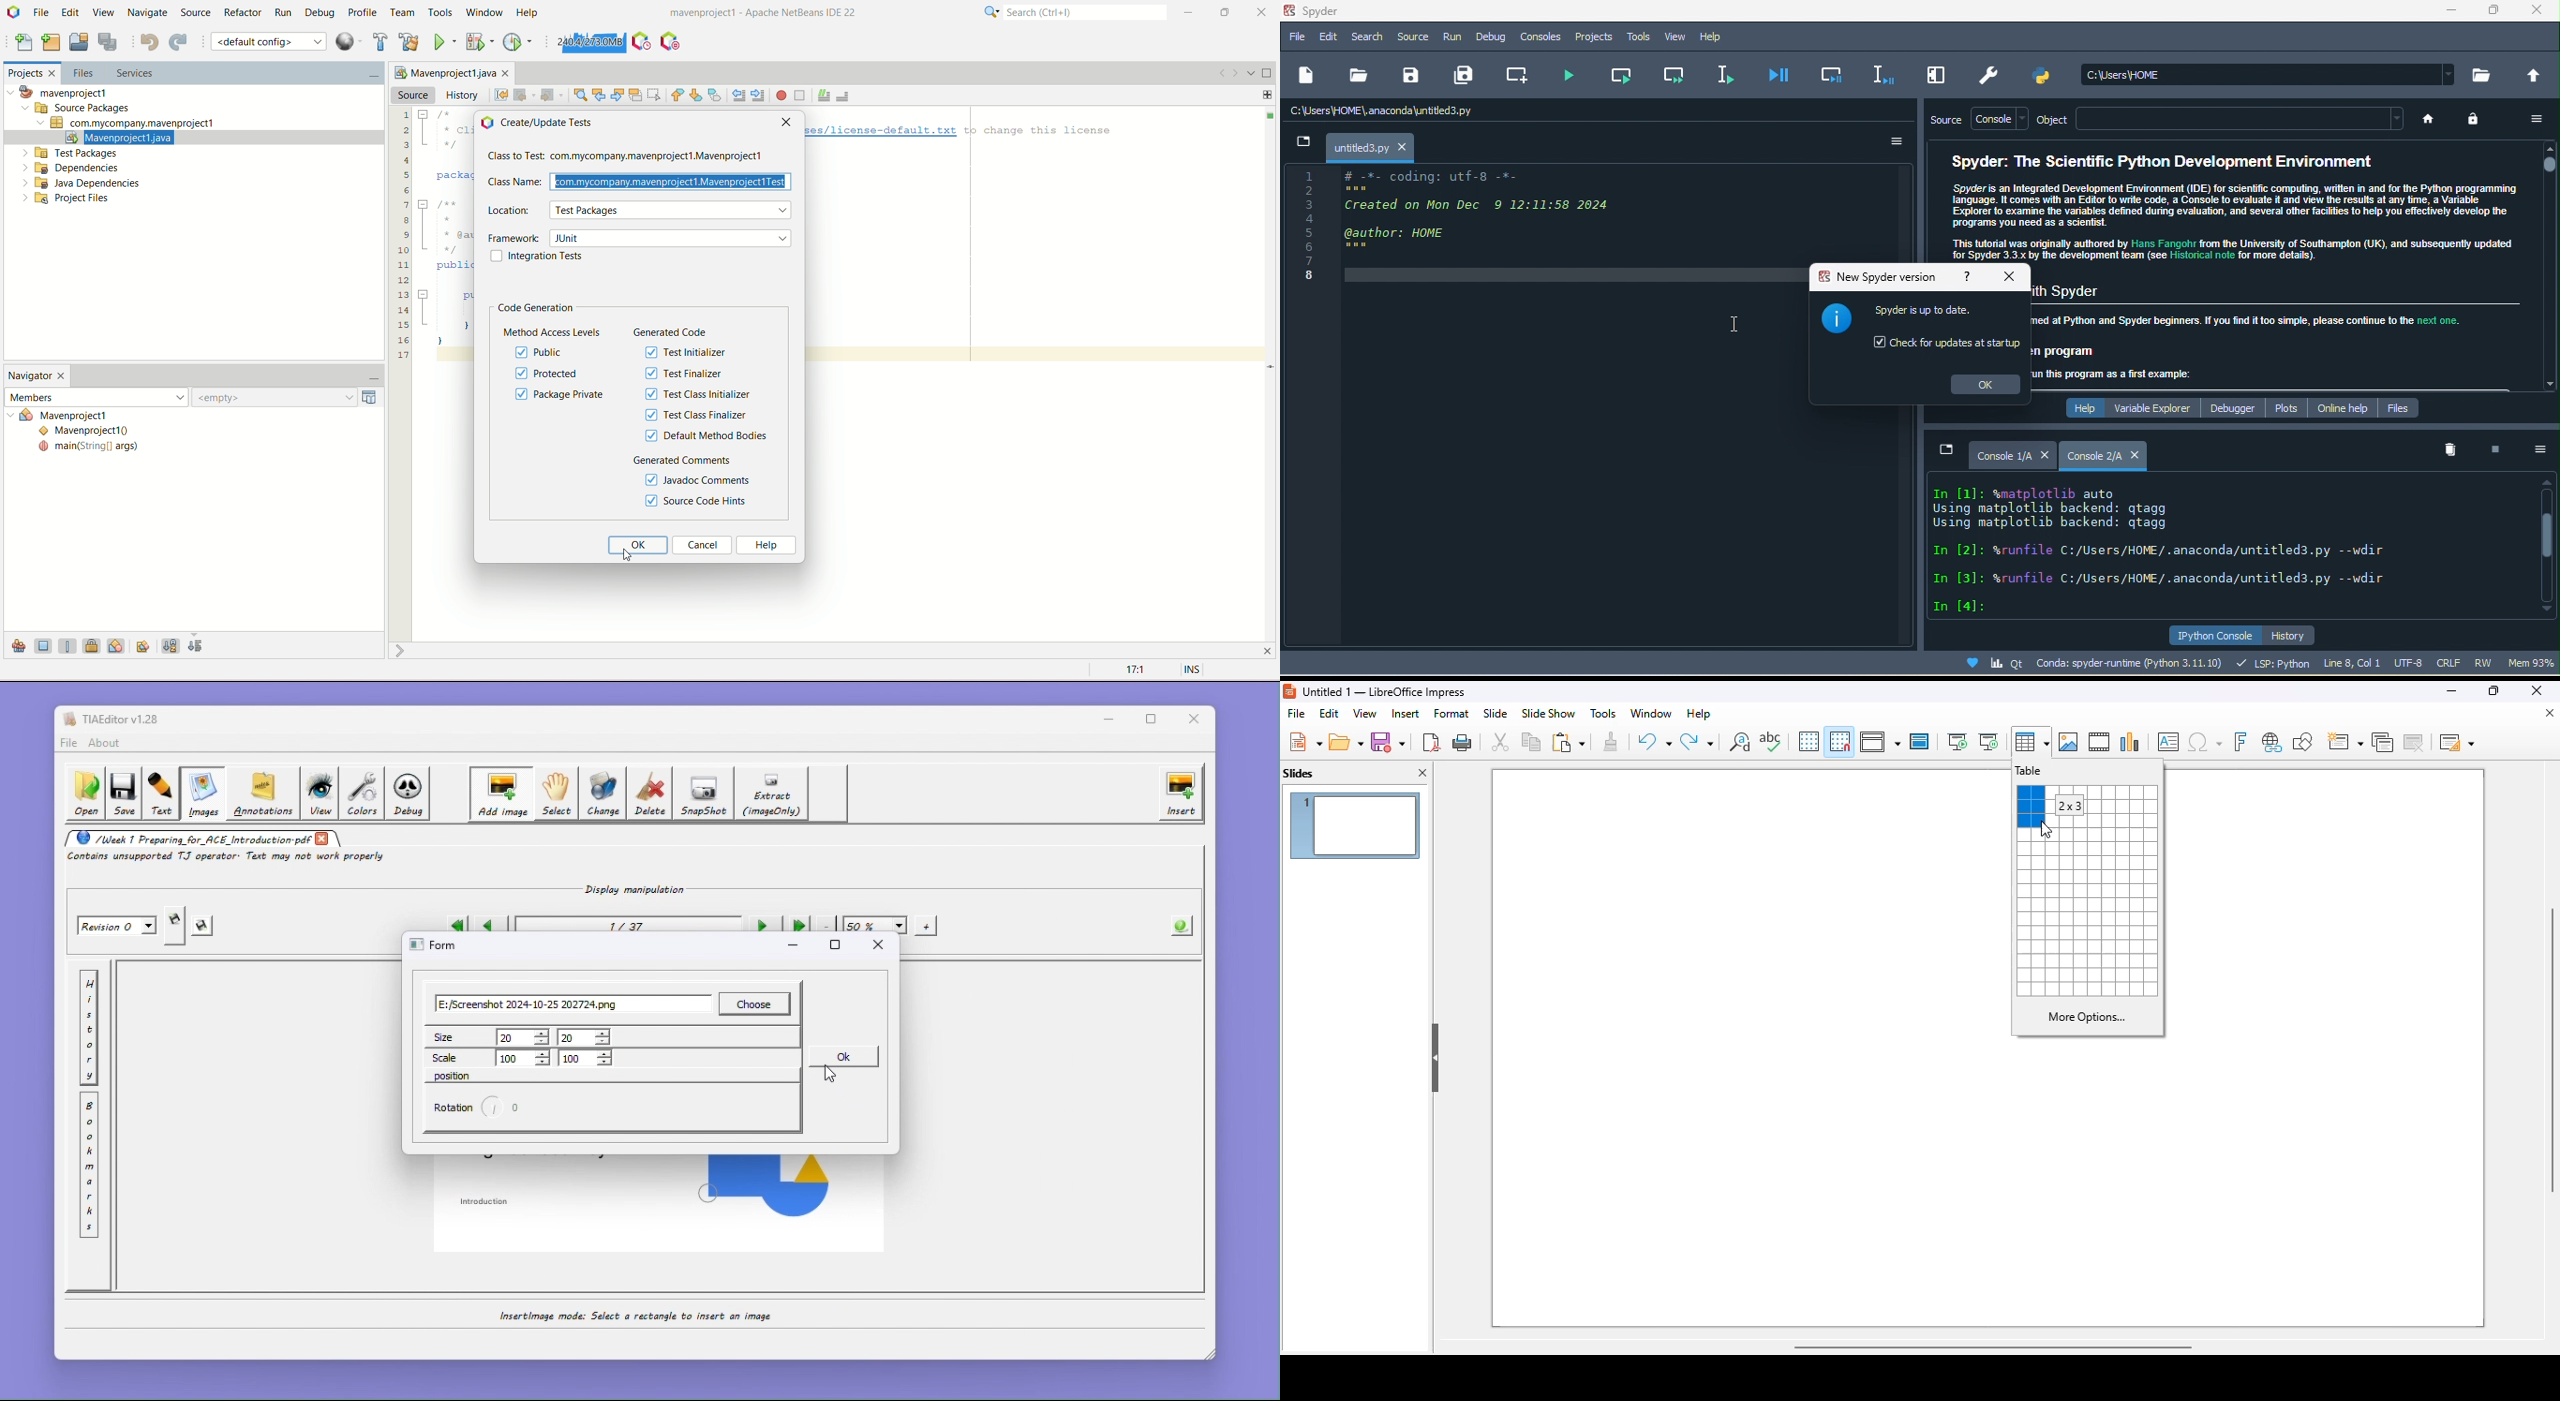  What do you see at coordinates (459, 1057) in the screenshot?
I see `Scale` at bounding box center [459, 1057].